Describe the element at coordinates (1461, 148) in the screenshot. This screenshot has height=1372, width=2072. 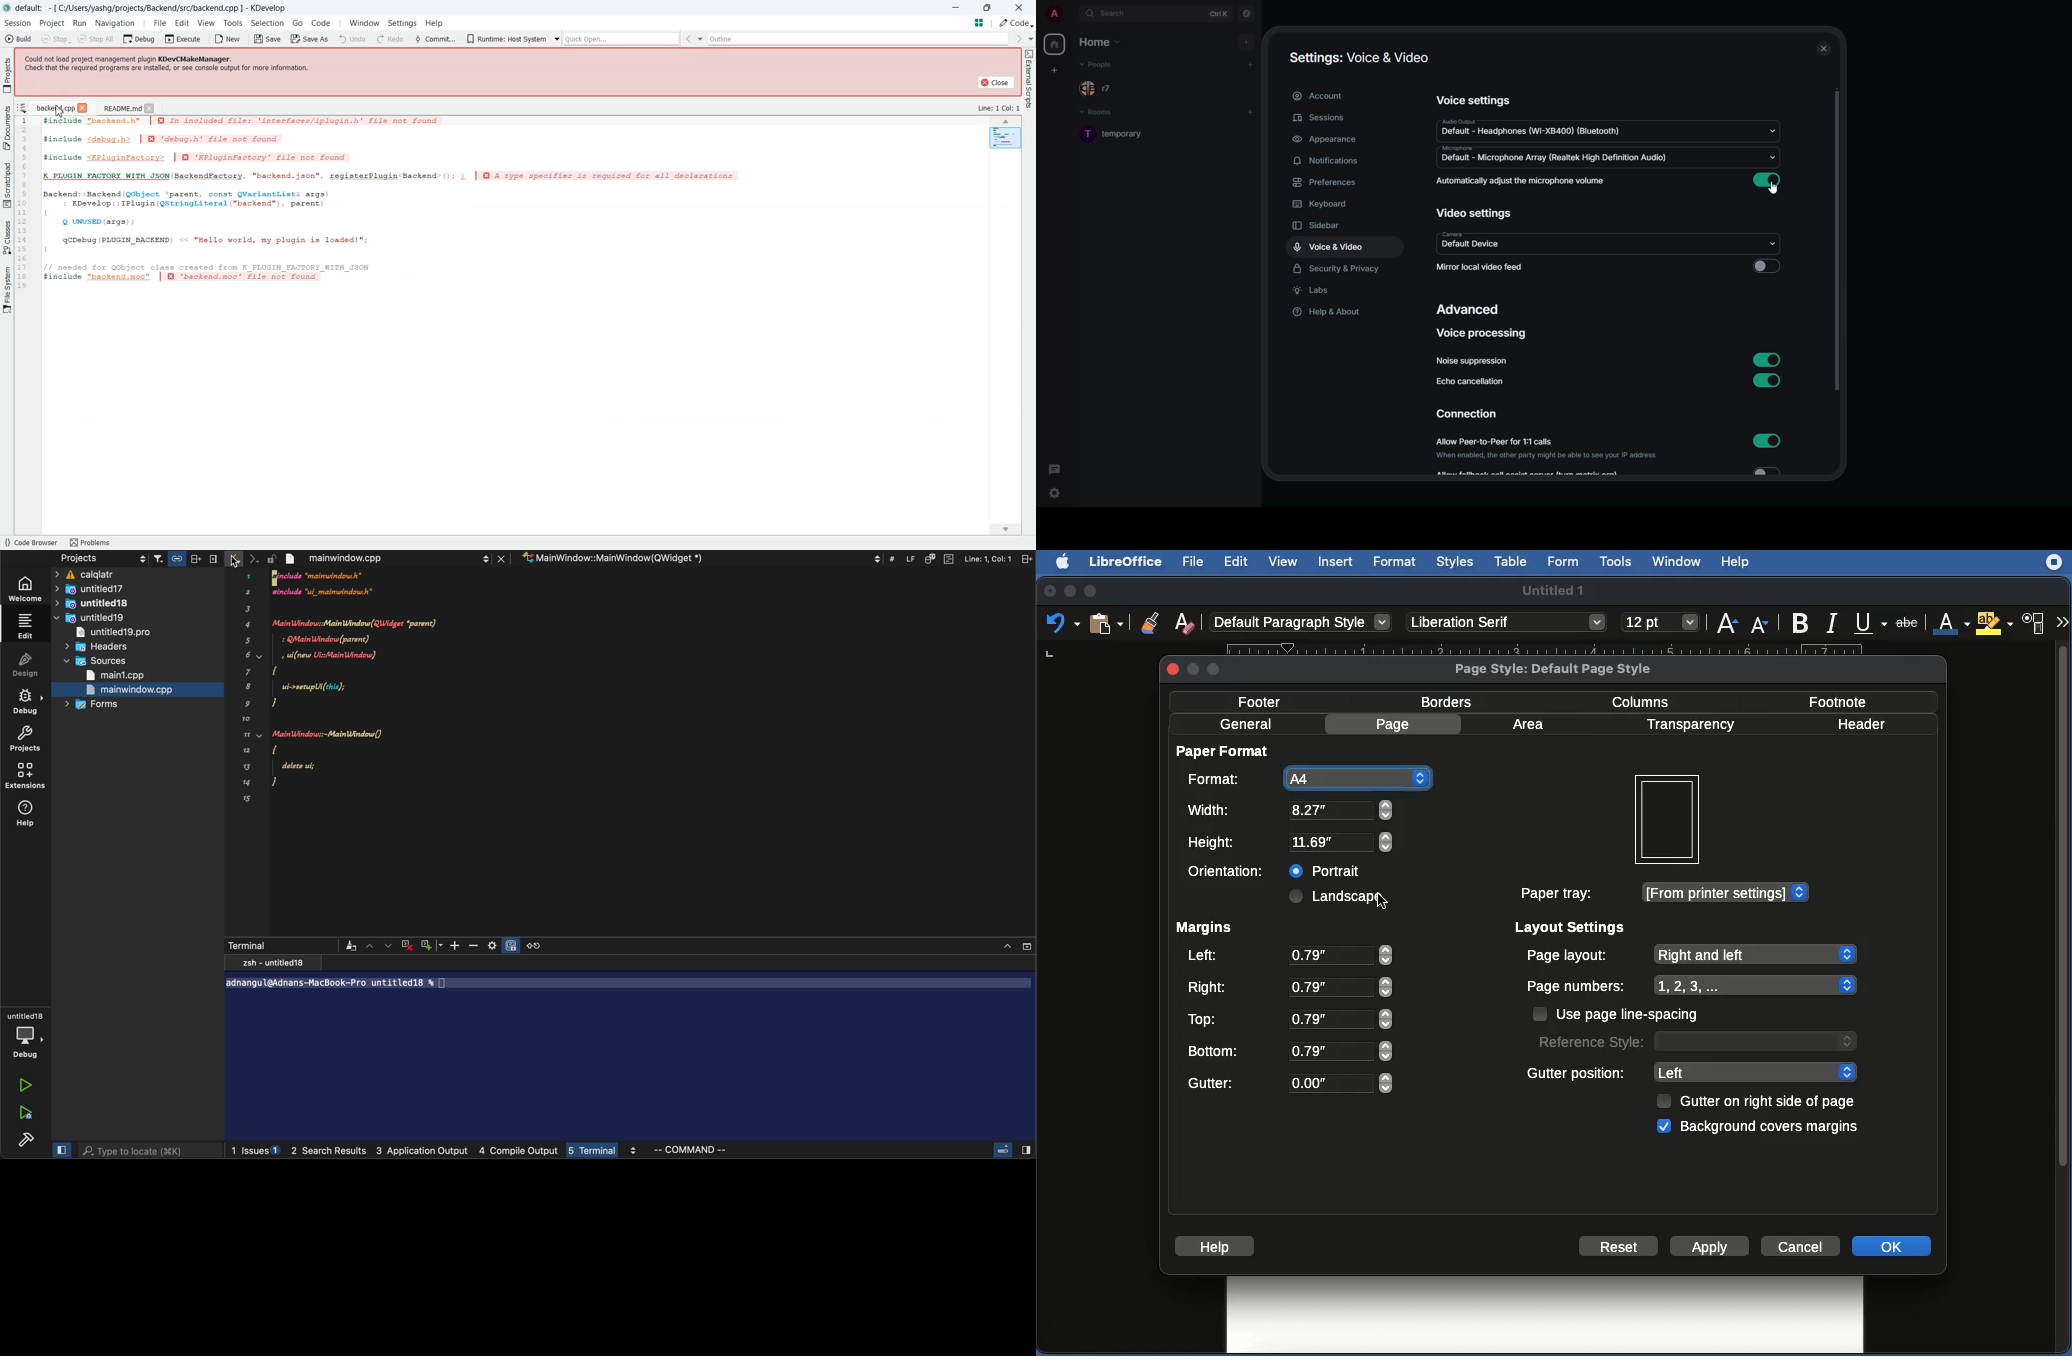
I see `microphone` at that location.